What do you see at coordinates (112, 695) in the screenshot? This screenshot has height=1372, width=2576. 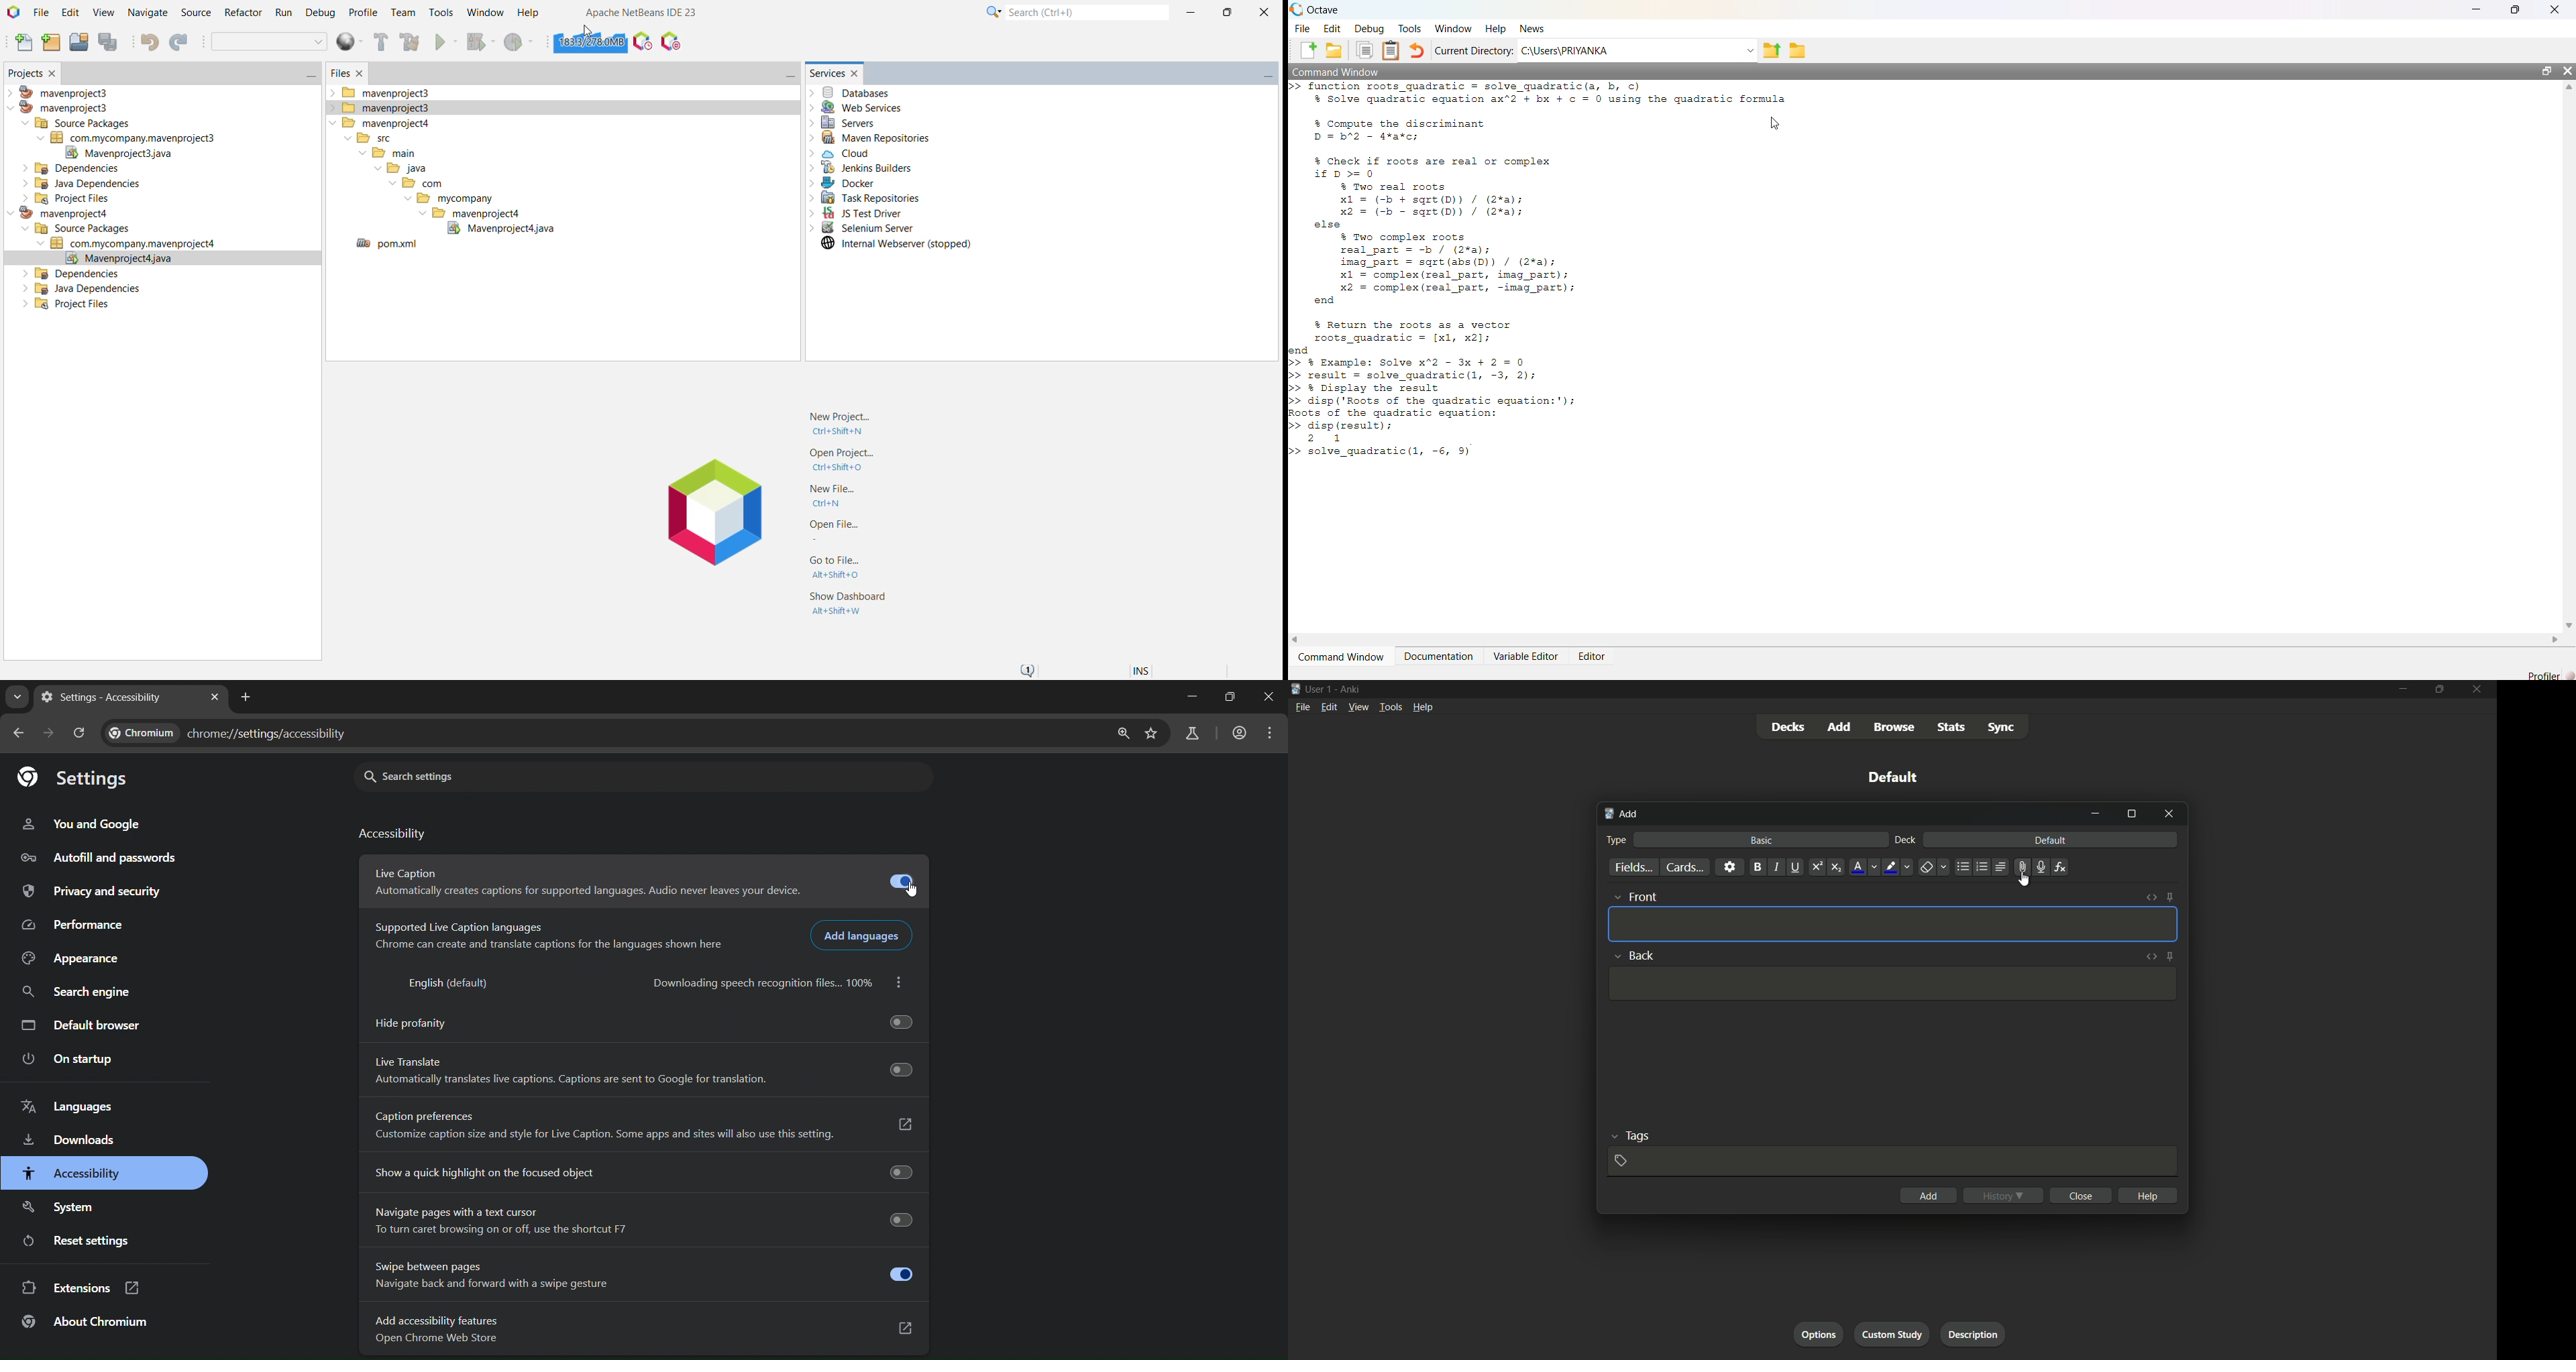 I see `settings - accessibility` at bounding box center [112, 695].